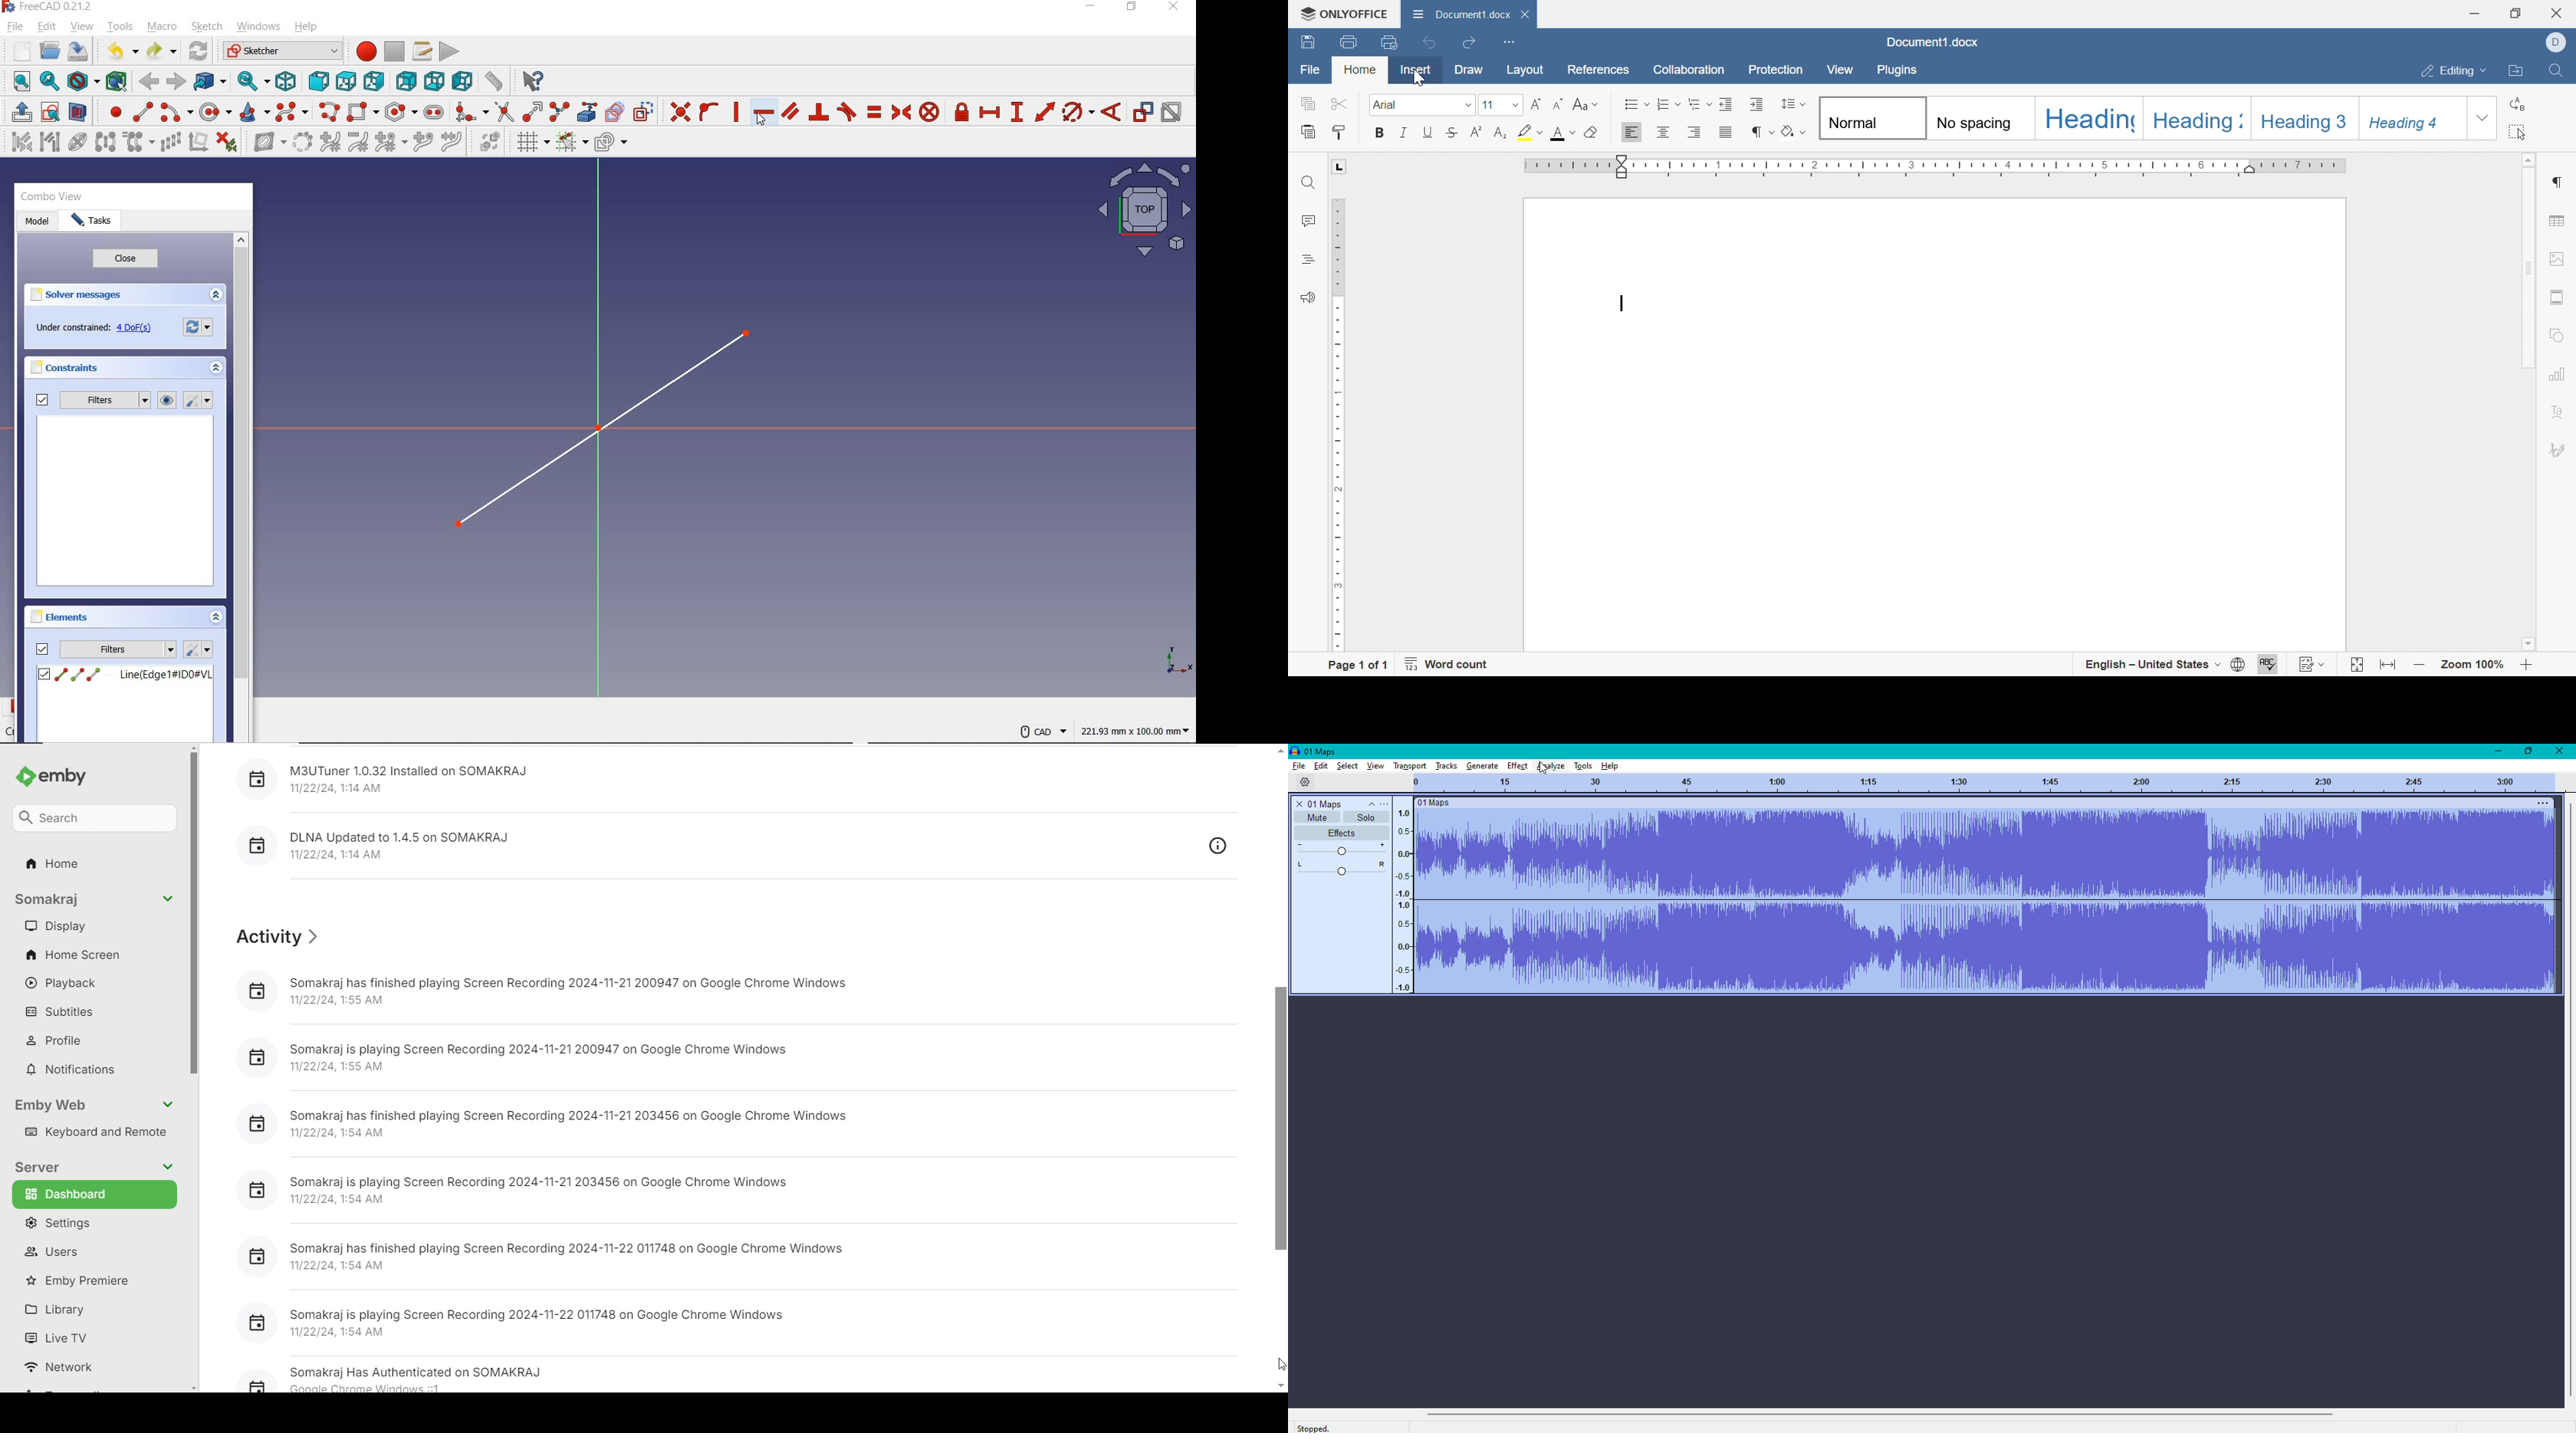 The width and height of the screenshot is (2576, 1456). I want to click on Close, so click(2561, 751).